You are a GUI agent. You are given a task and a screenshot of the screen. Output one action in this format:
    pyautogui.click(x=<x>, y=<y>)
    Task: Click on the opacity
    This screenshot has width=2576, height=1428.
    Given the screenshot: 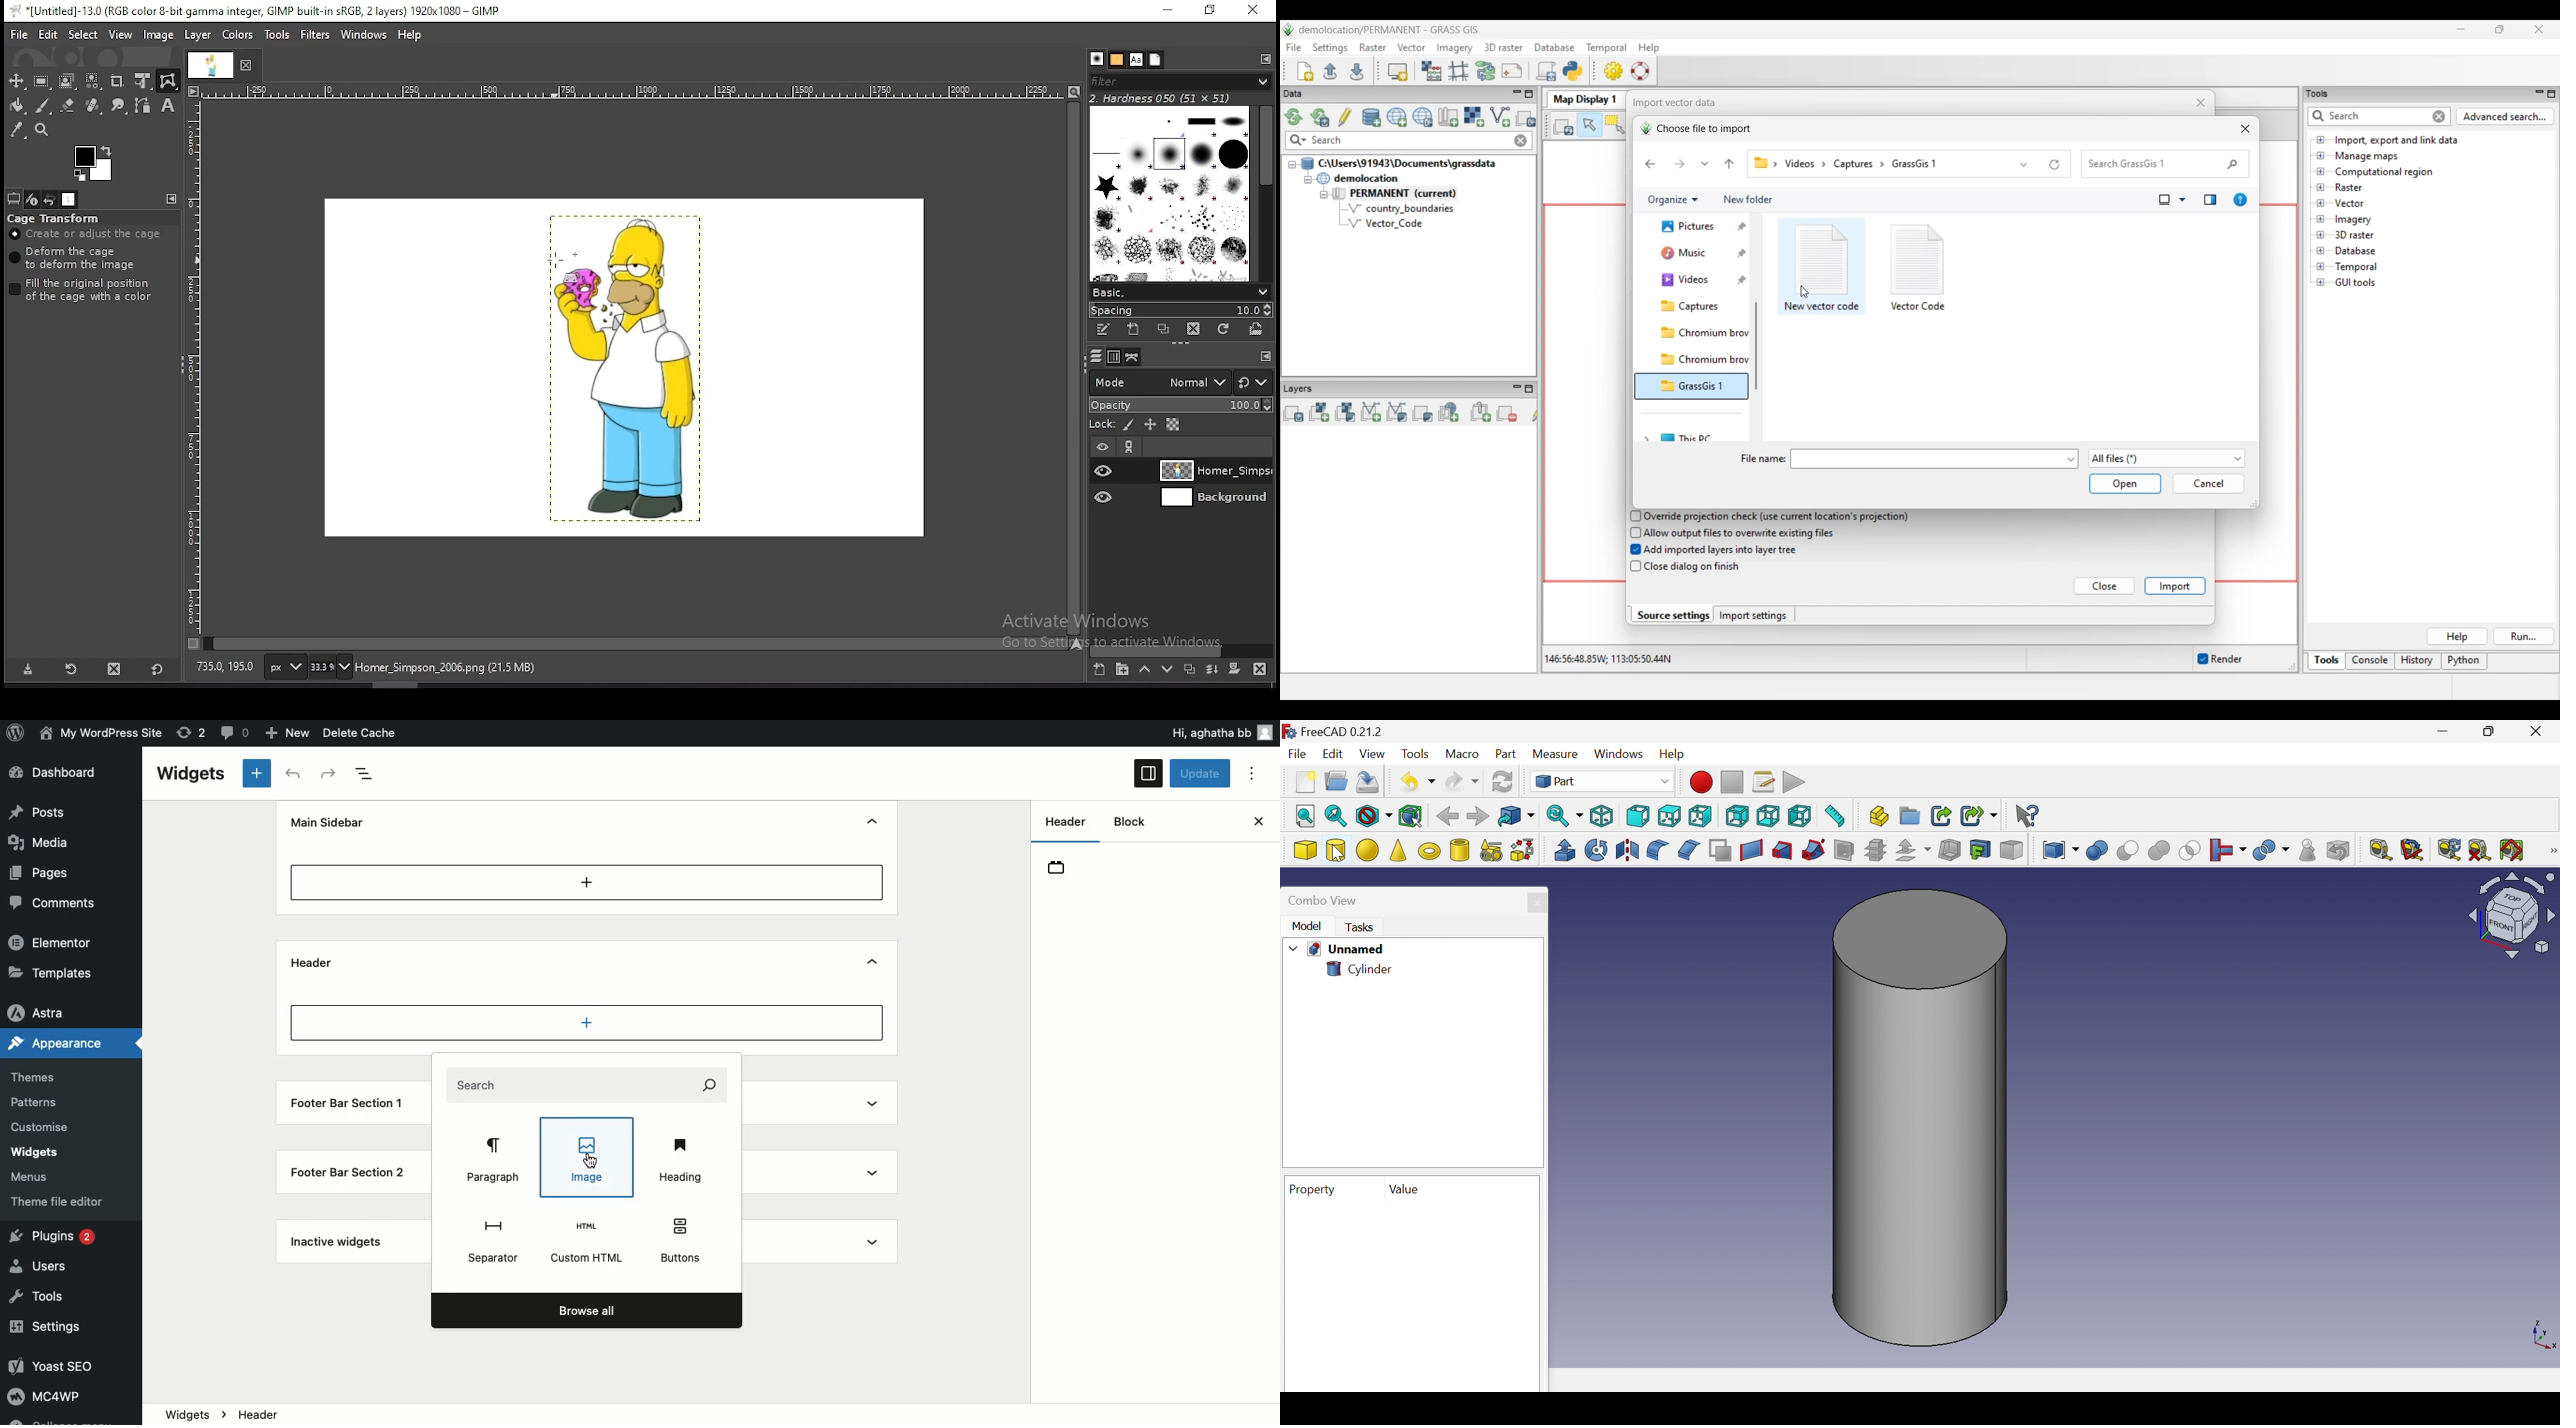 What is the action you would take?
    pyautogui.click(x=1180, y=404)
    